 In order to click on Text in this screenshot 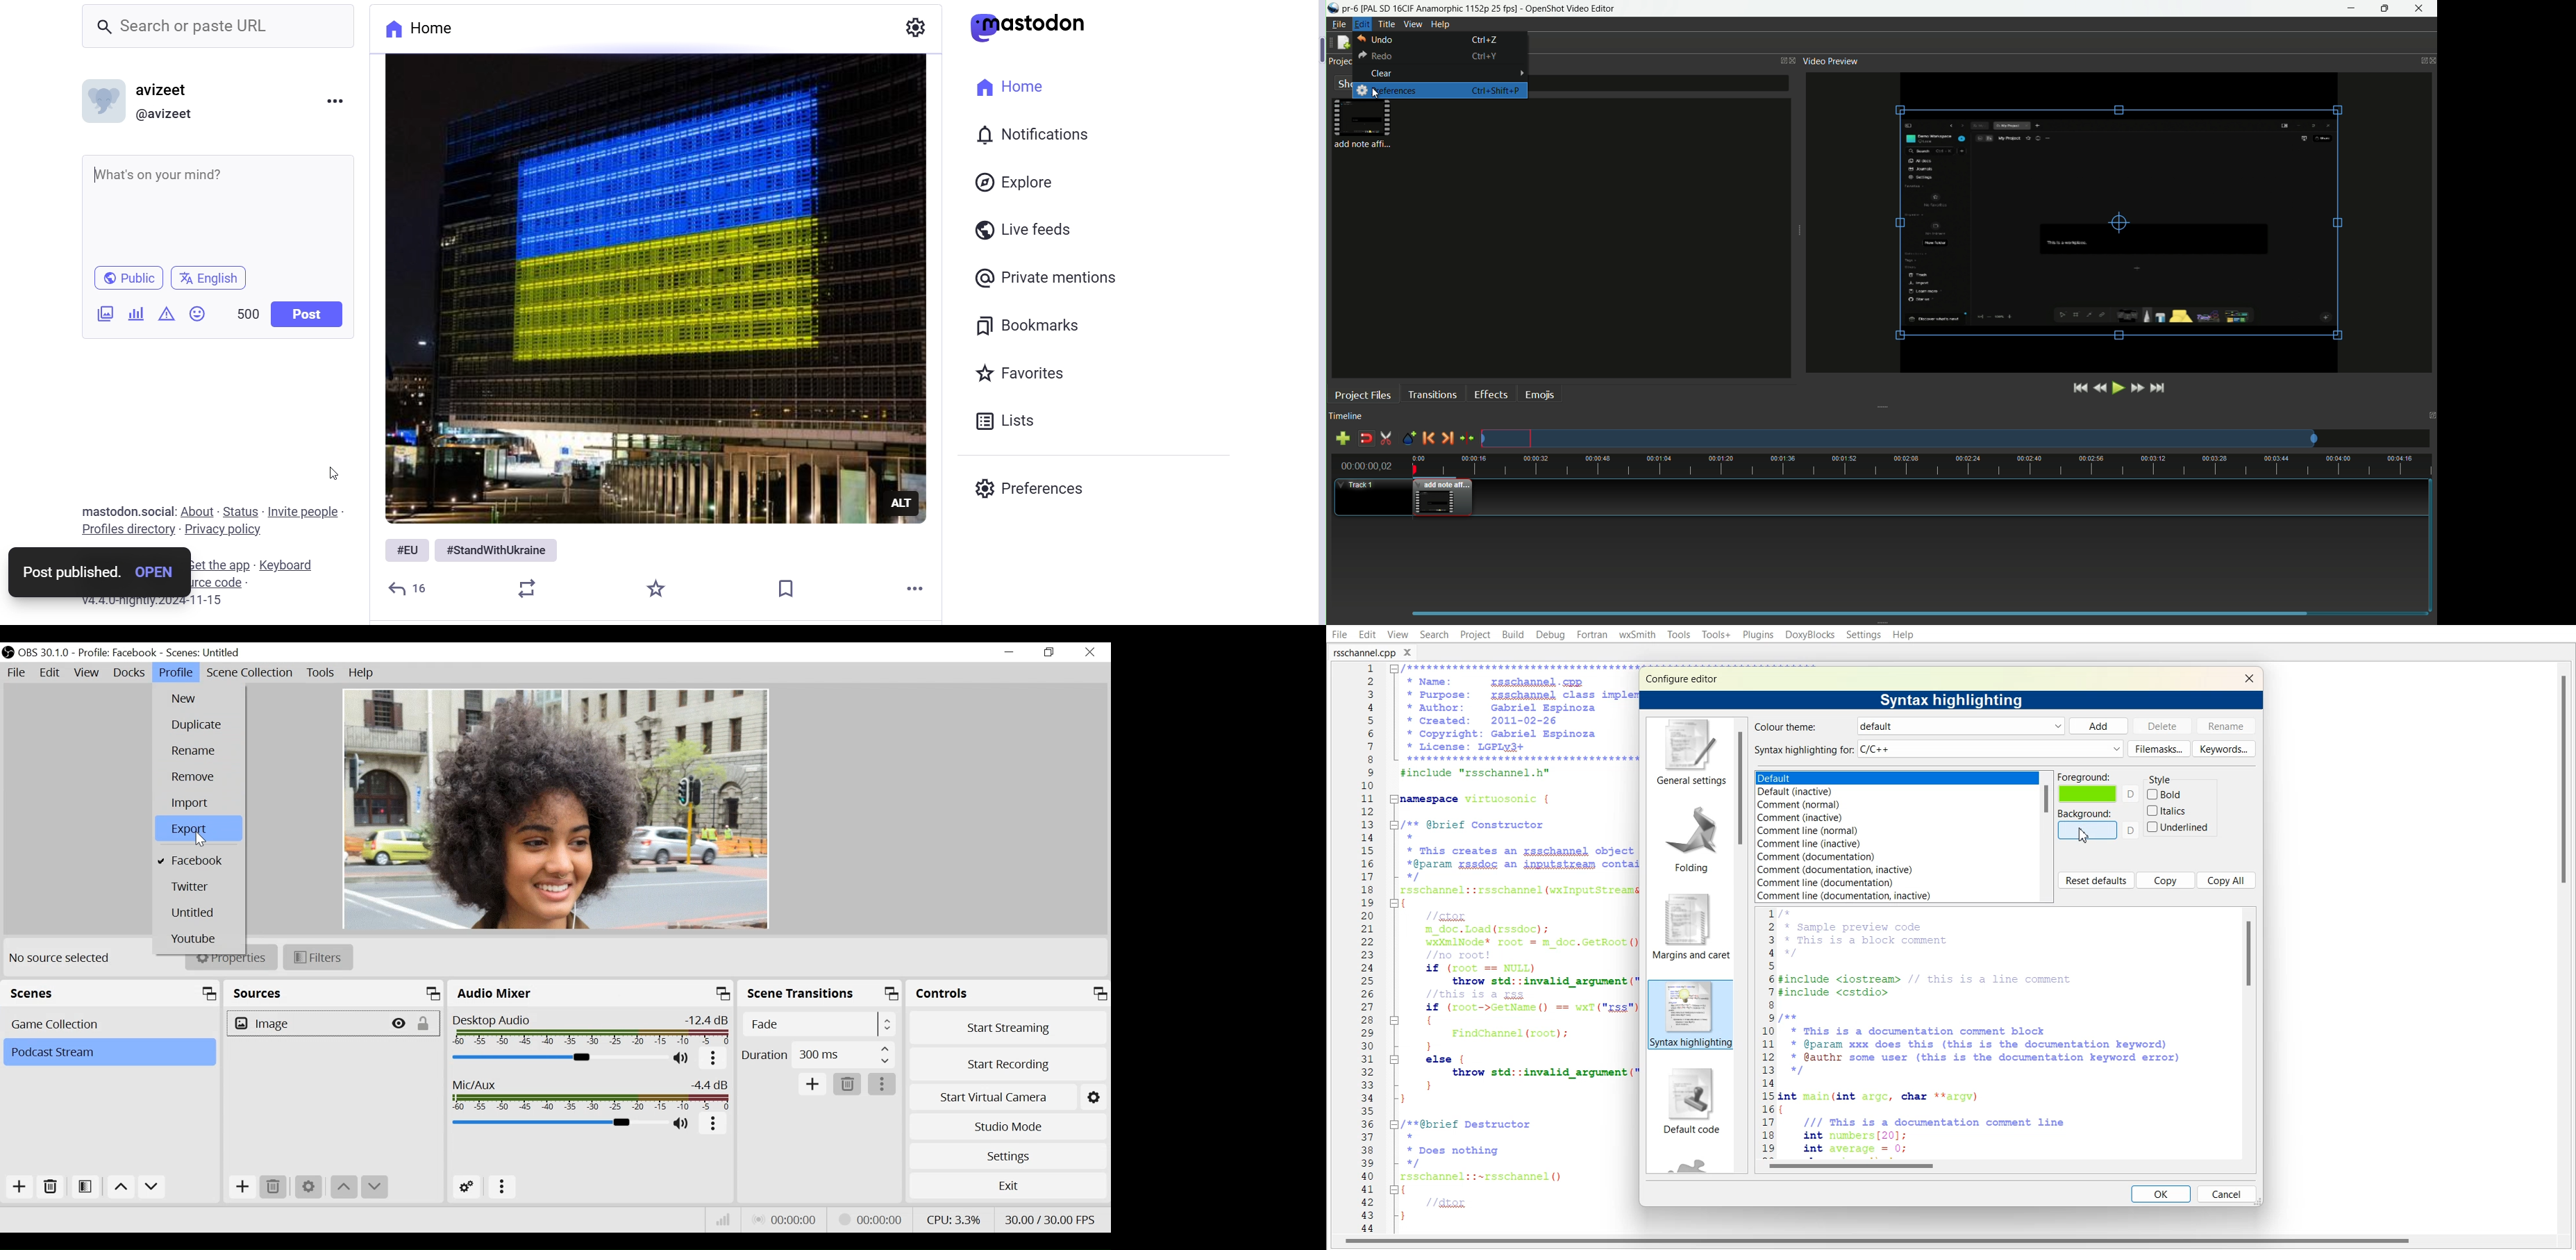, I will do `click(129, 512)`.